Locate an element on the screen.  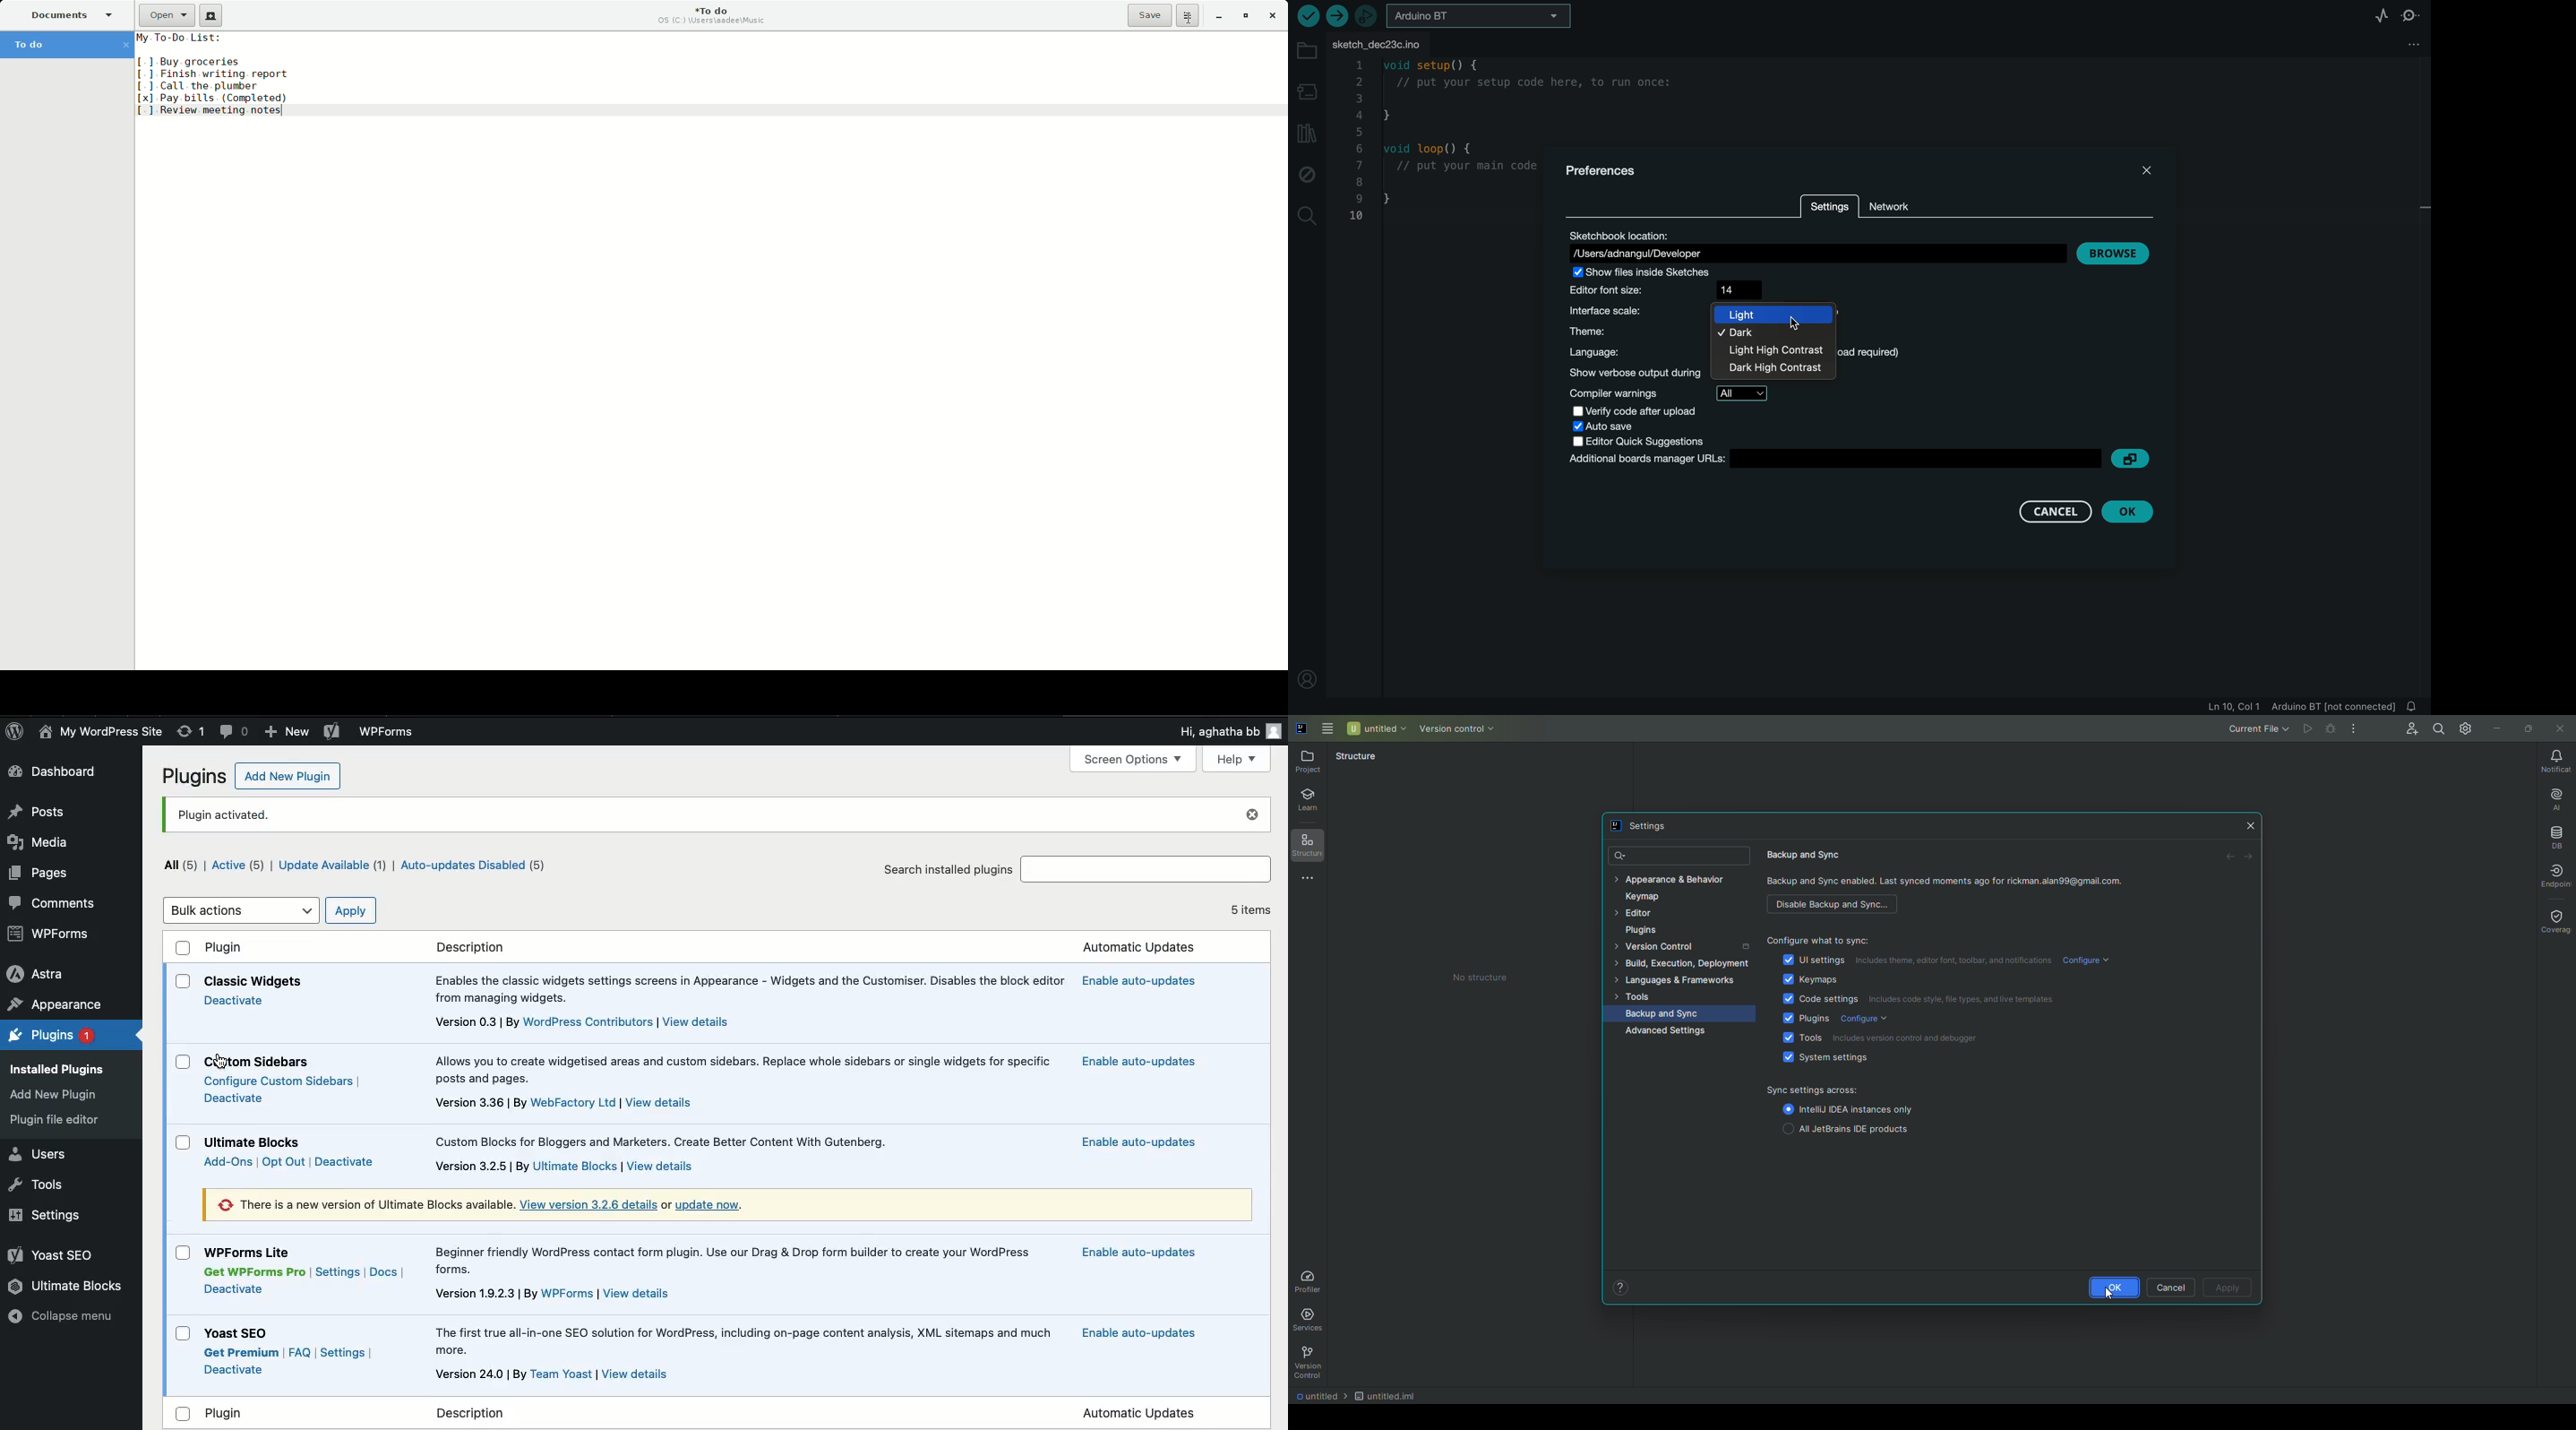
Opt-out is located at coordinates (281, 1165).